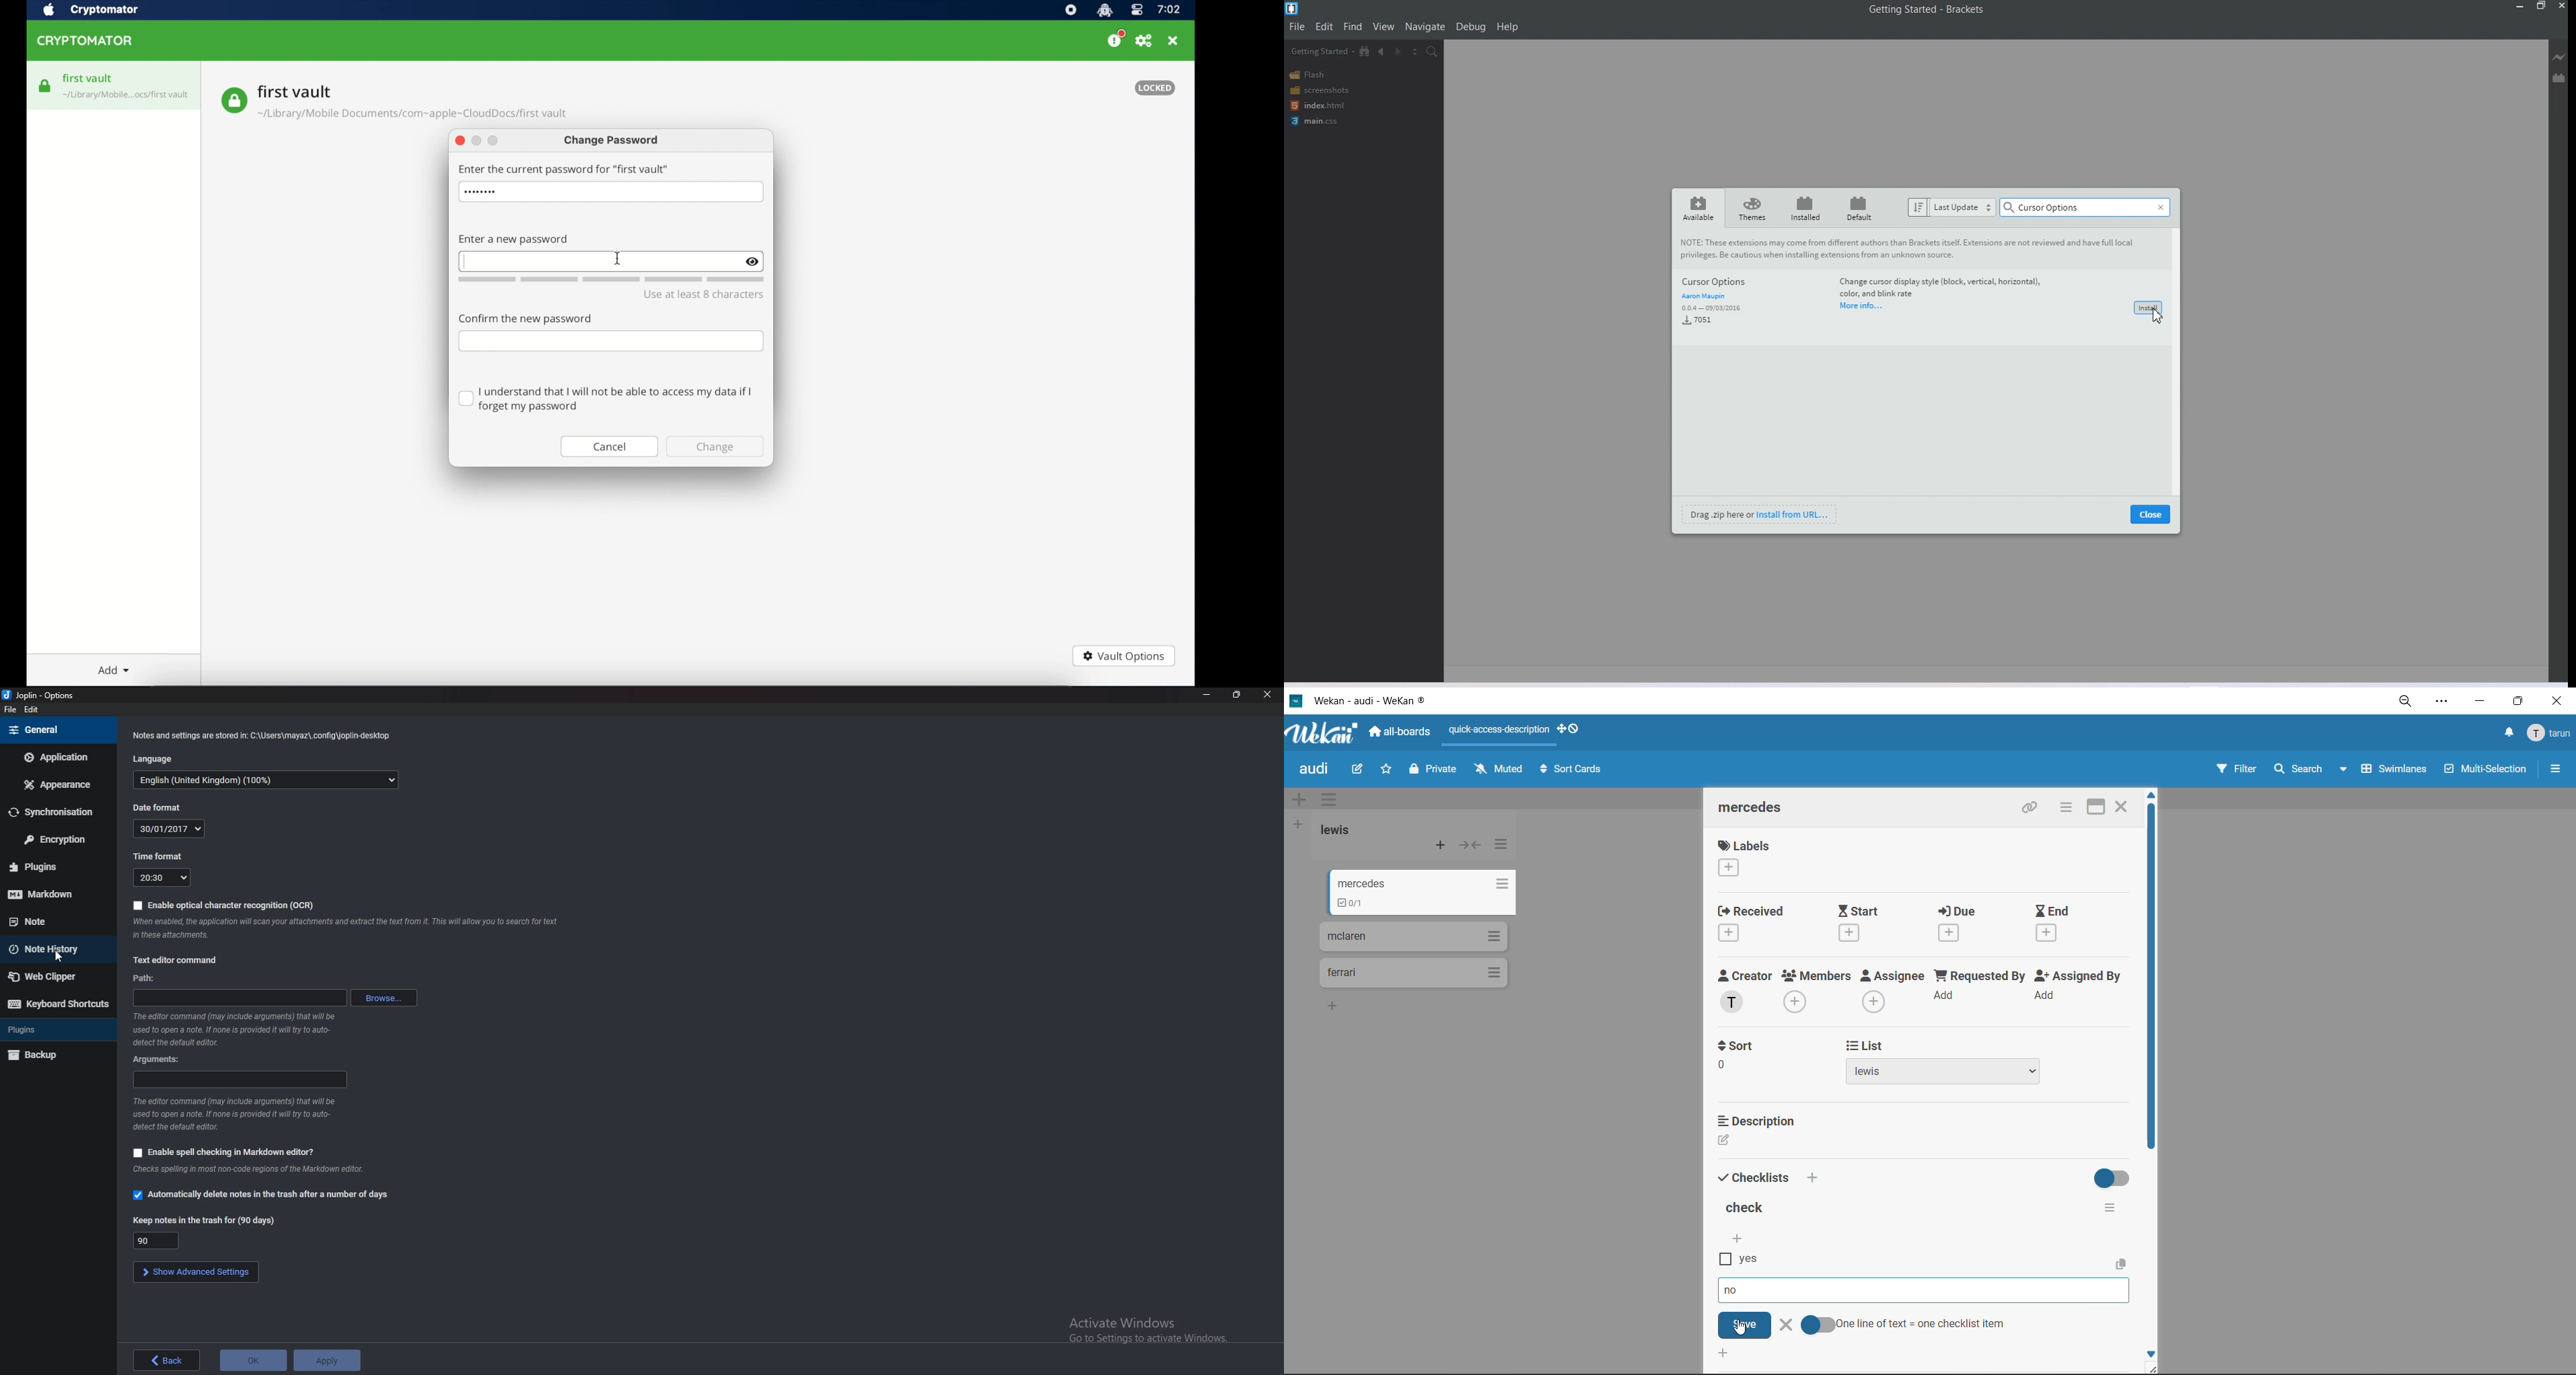  Describe the element at coordinates (1697, 322) in the screenshot. I see `7051 installs` at that location.